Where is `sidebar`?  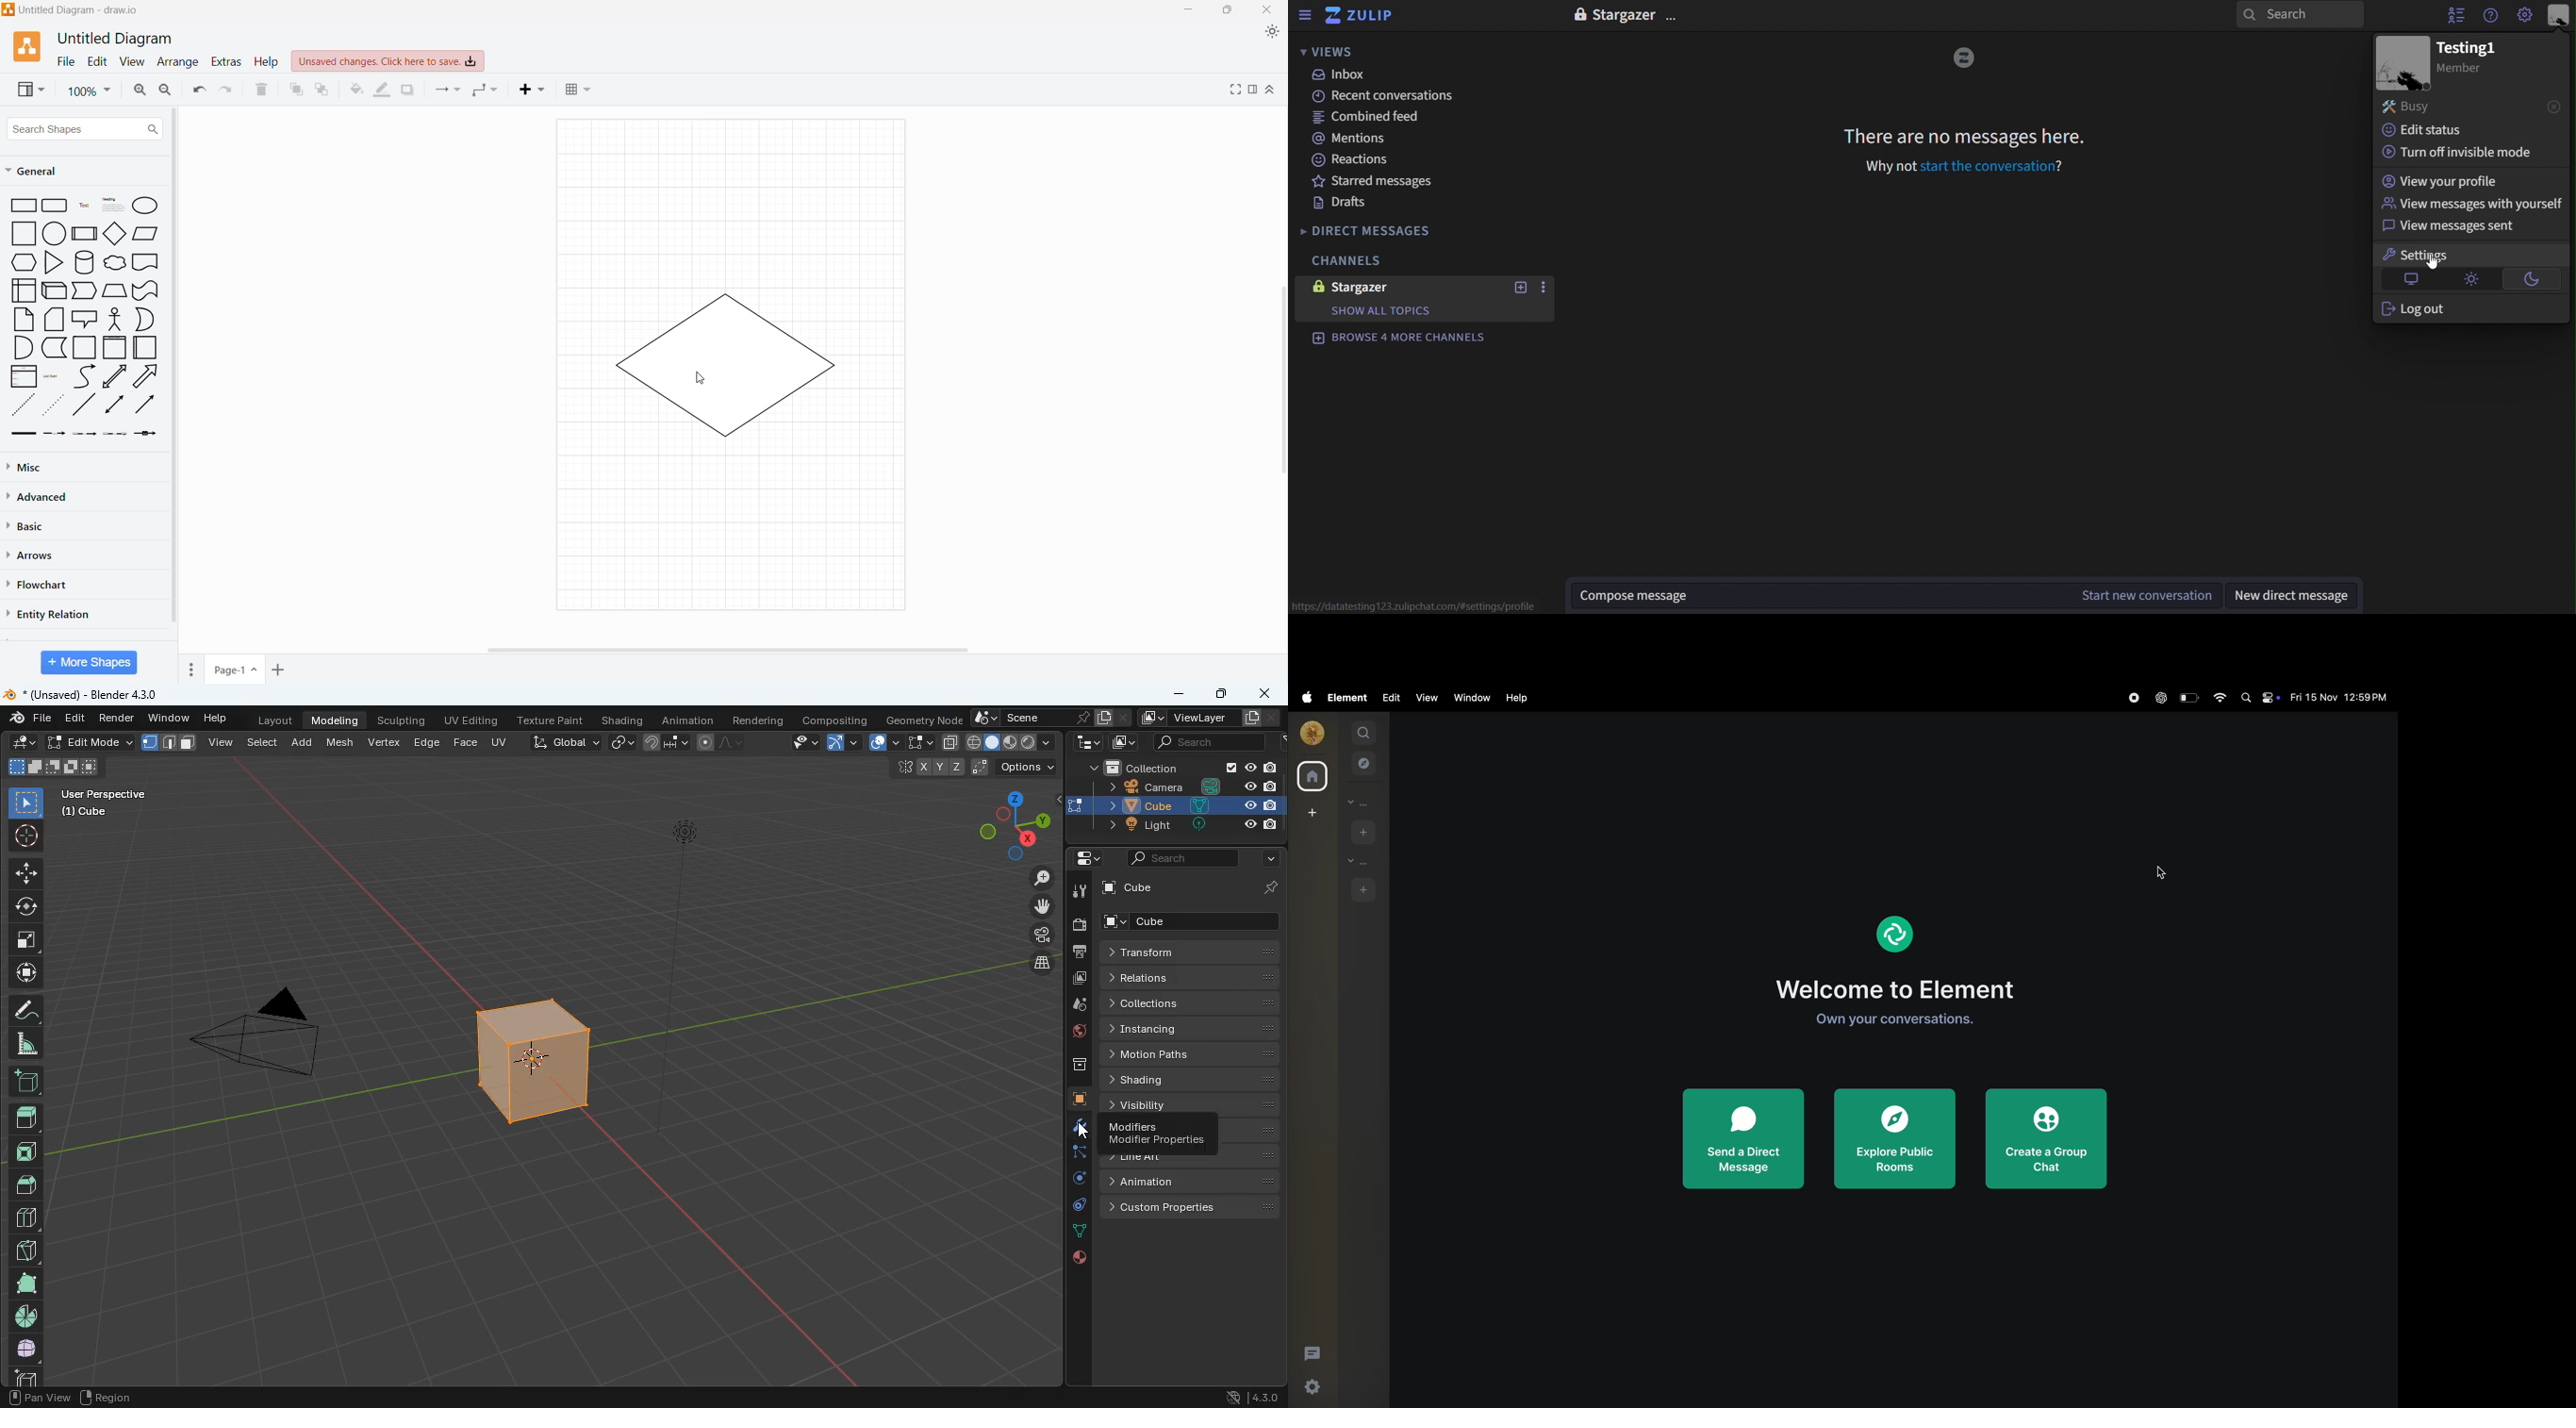
sidebar is located at coordinates (1304, 17).